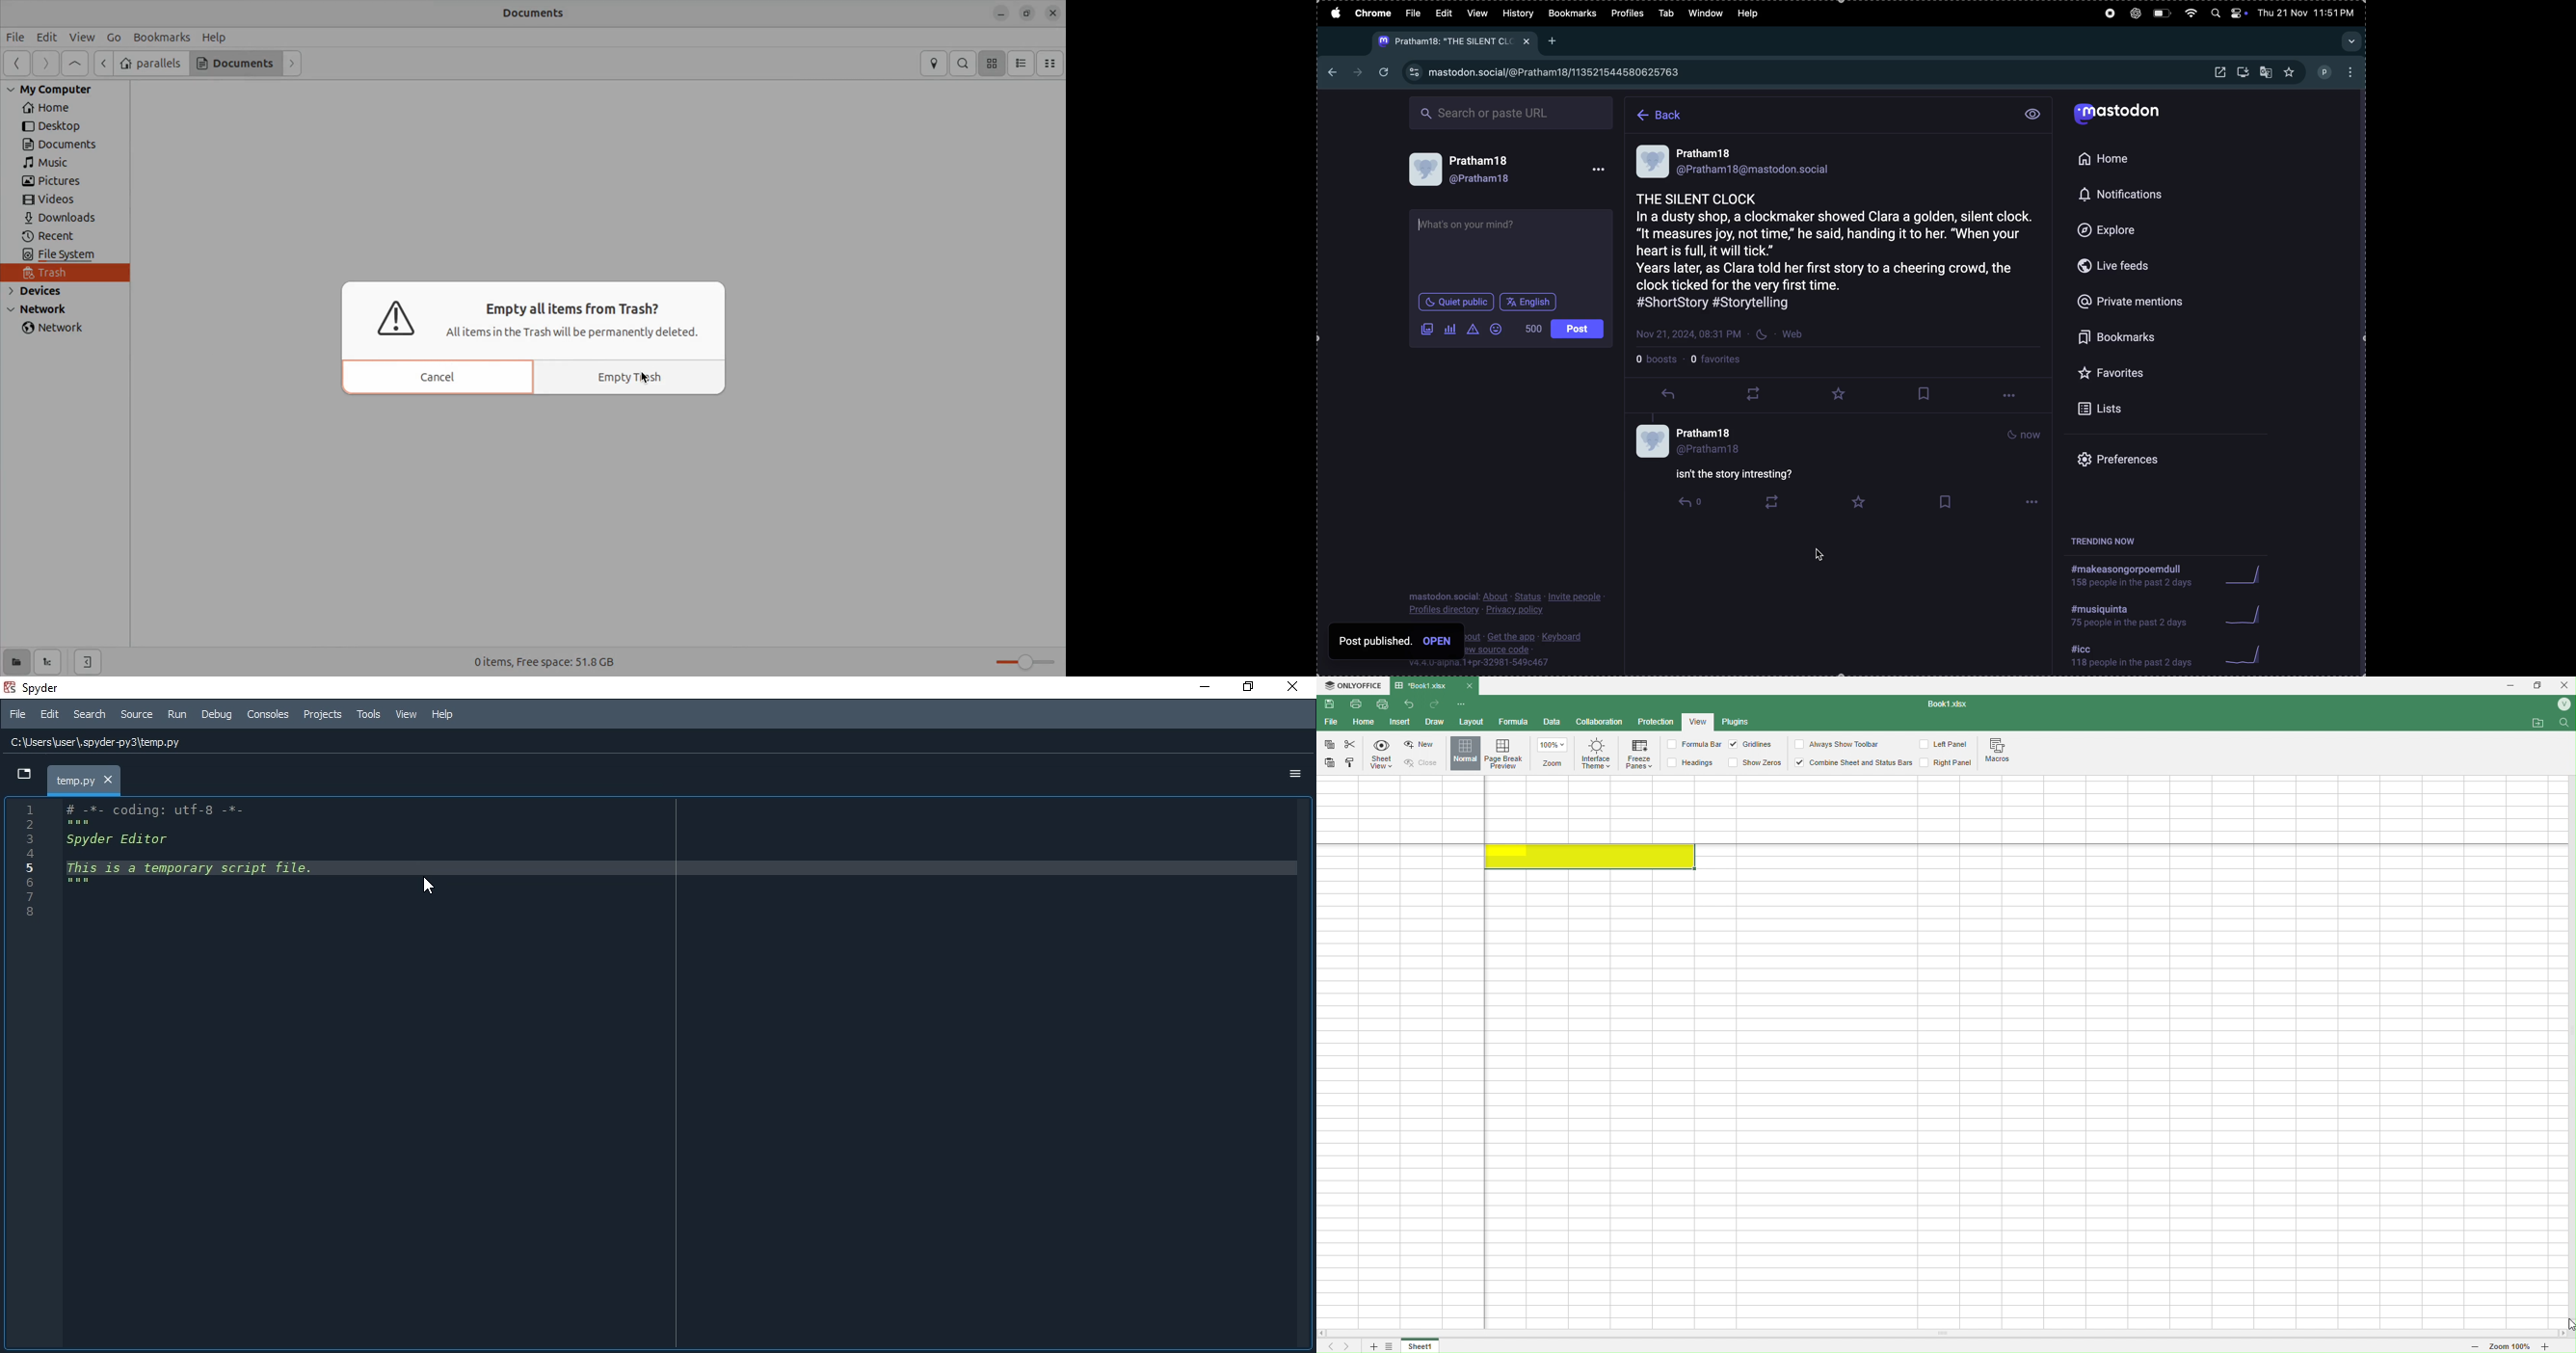 This screenshot has width=2576, height=1372. What do you see at coordinates (1669, 397) in the screenshot?
I see `reply` at bounding box center [1669, 397].